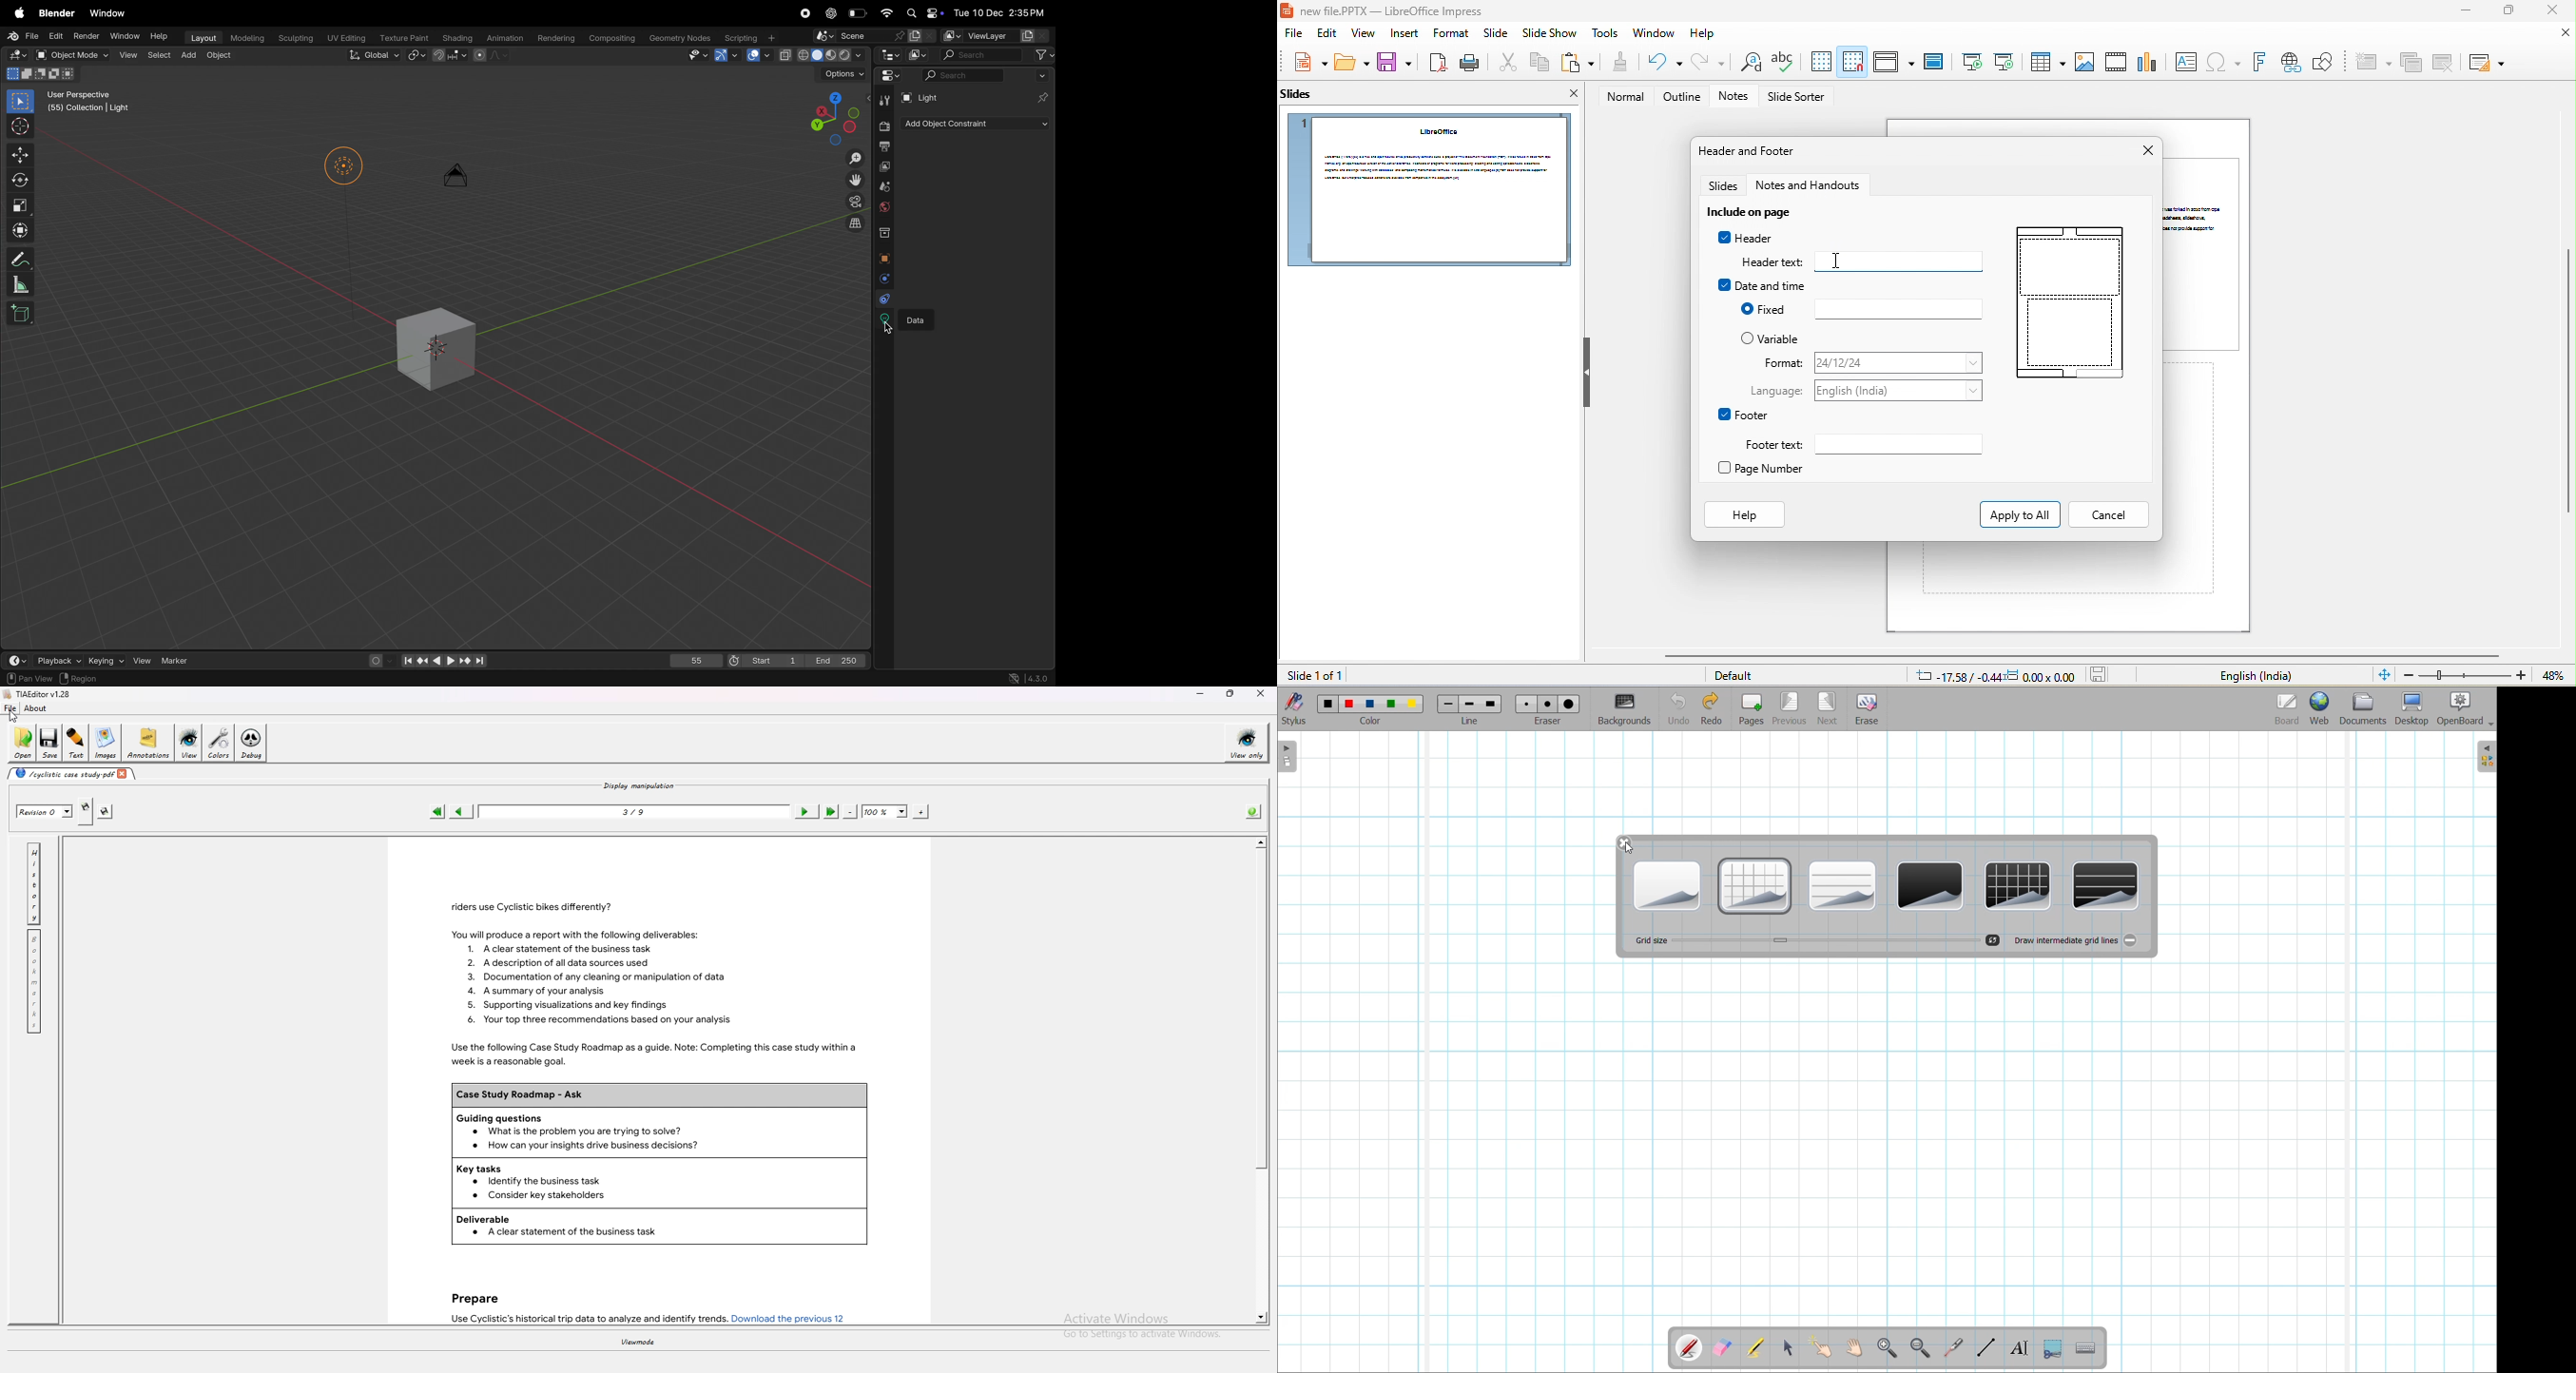 The width and height of the screenshot is (2576, 1400). What do you see at coordinates (2149, 60) in the screenshot?
I see `chart` at bounding box center [2149, 60].